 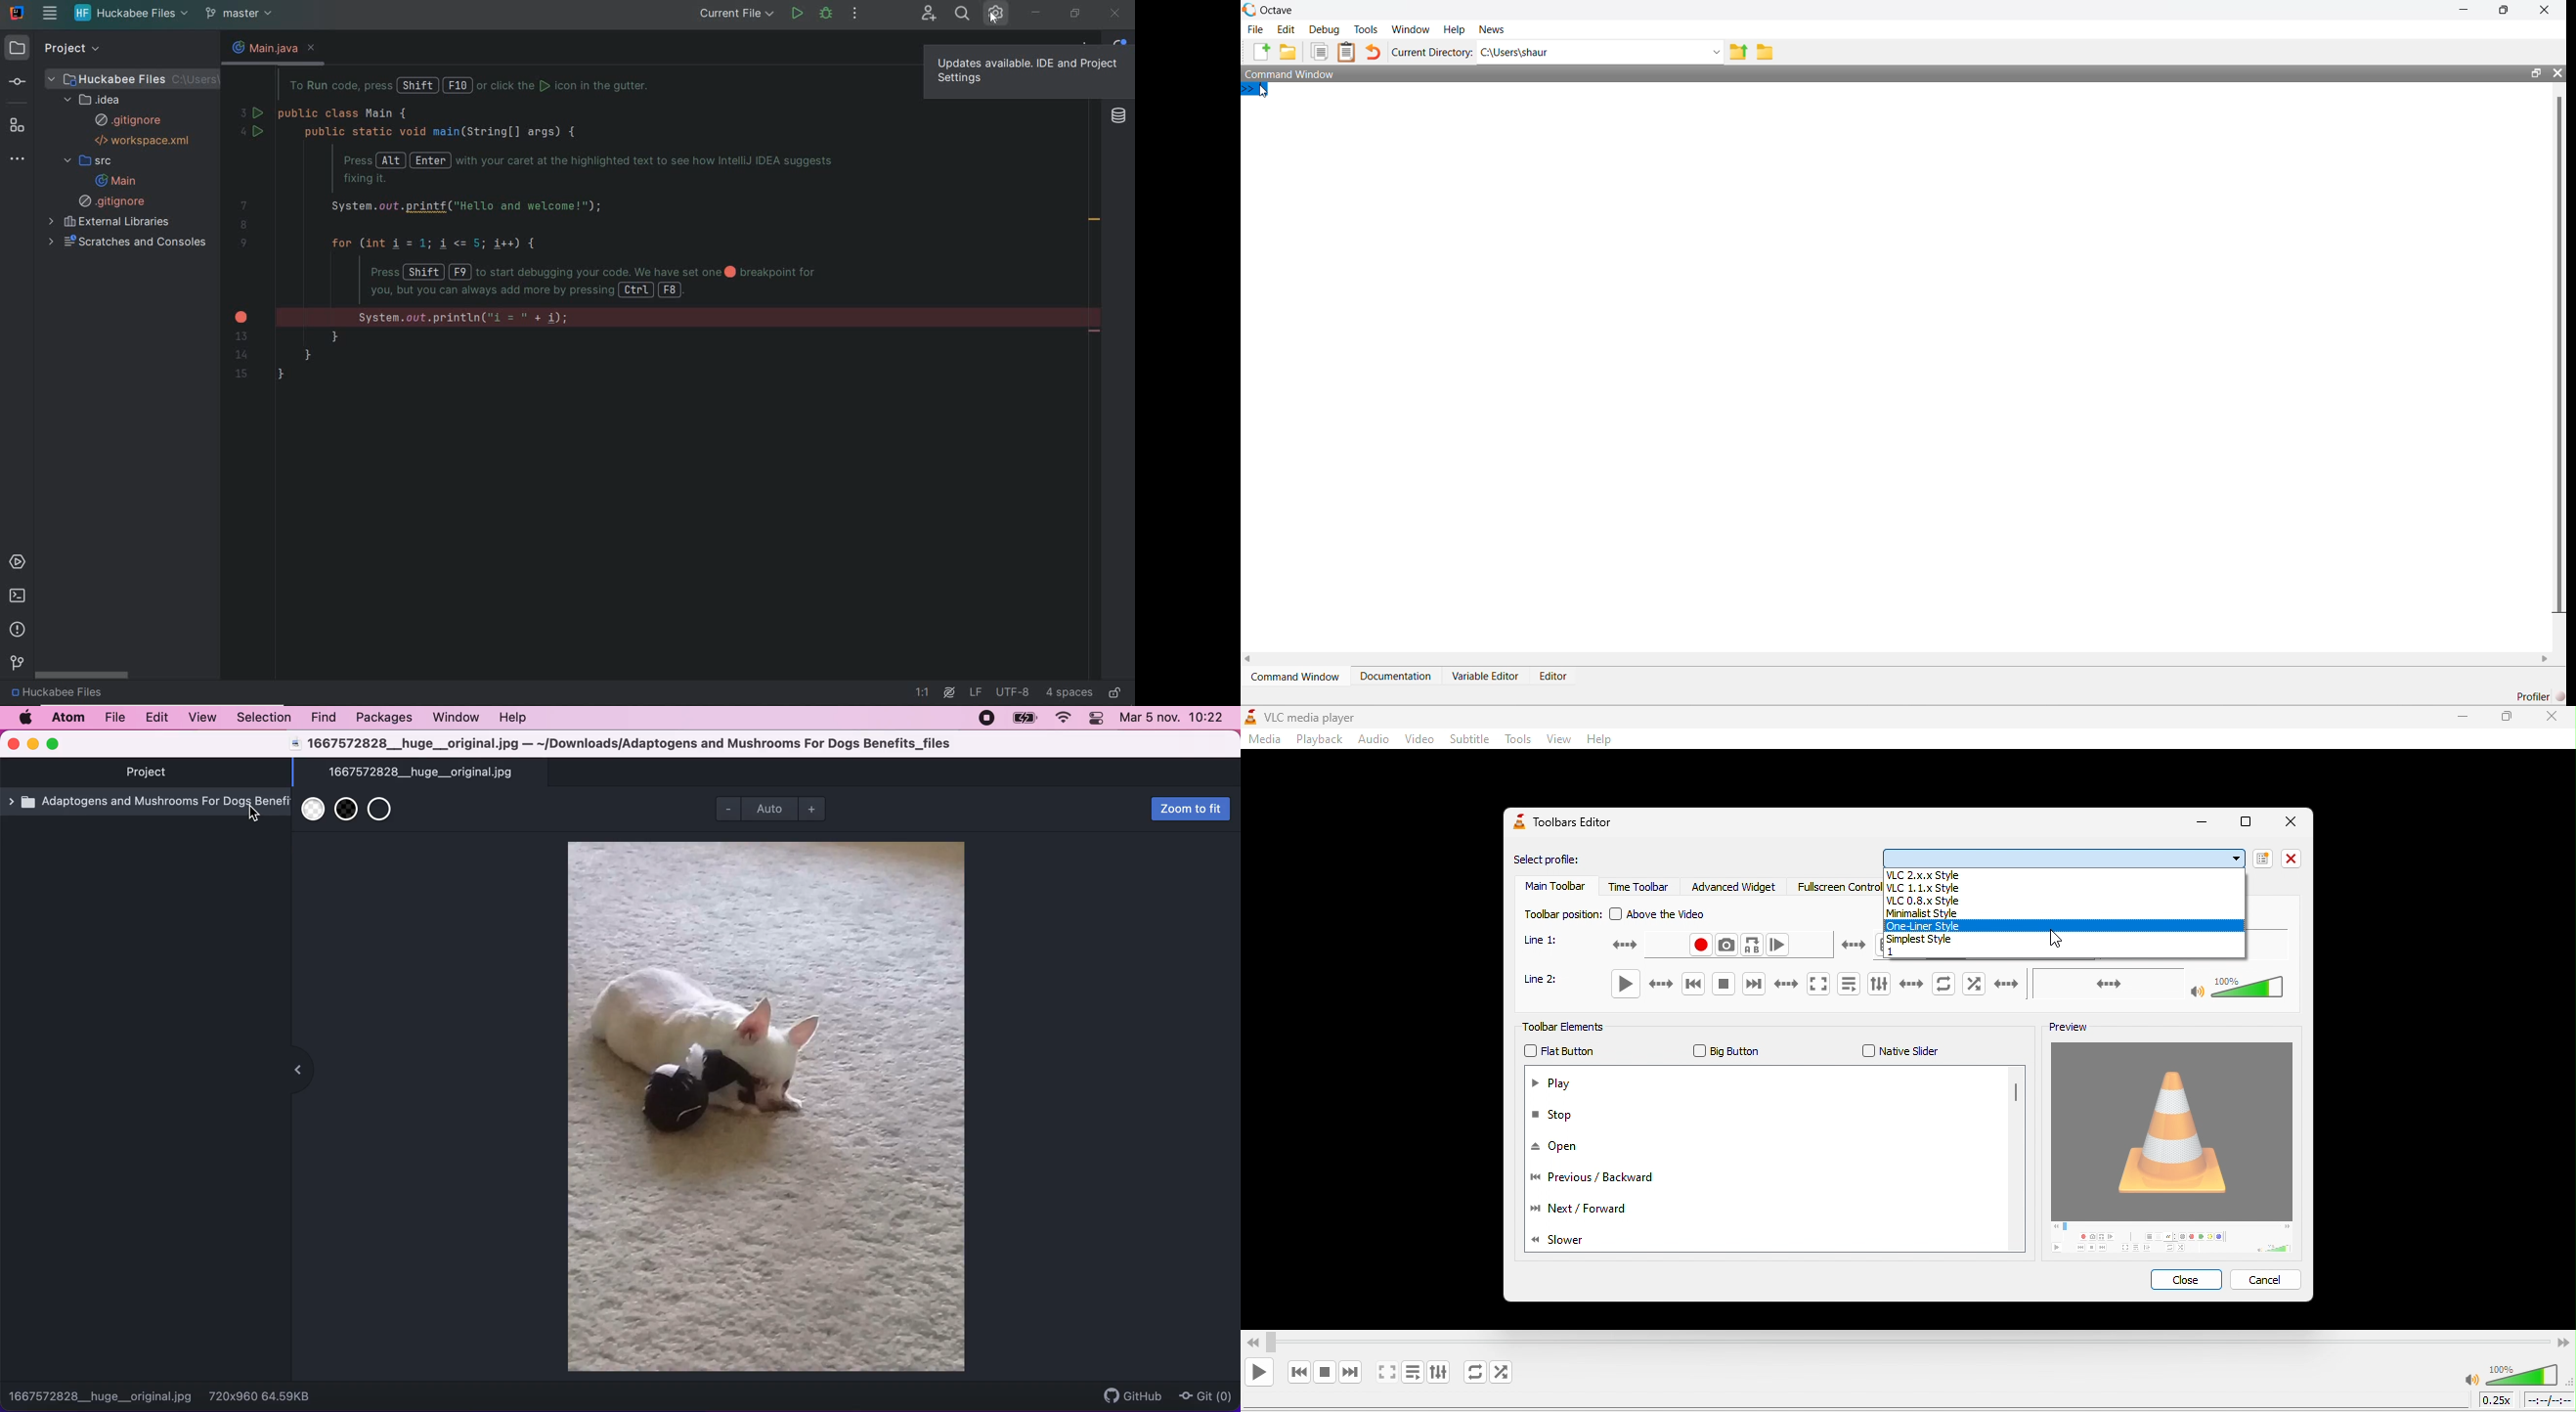 What do you see at coordinates (1432, 53) in the screenshot?
I see `Current Directory:` at bounding box center [1432, 53].